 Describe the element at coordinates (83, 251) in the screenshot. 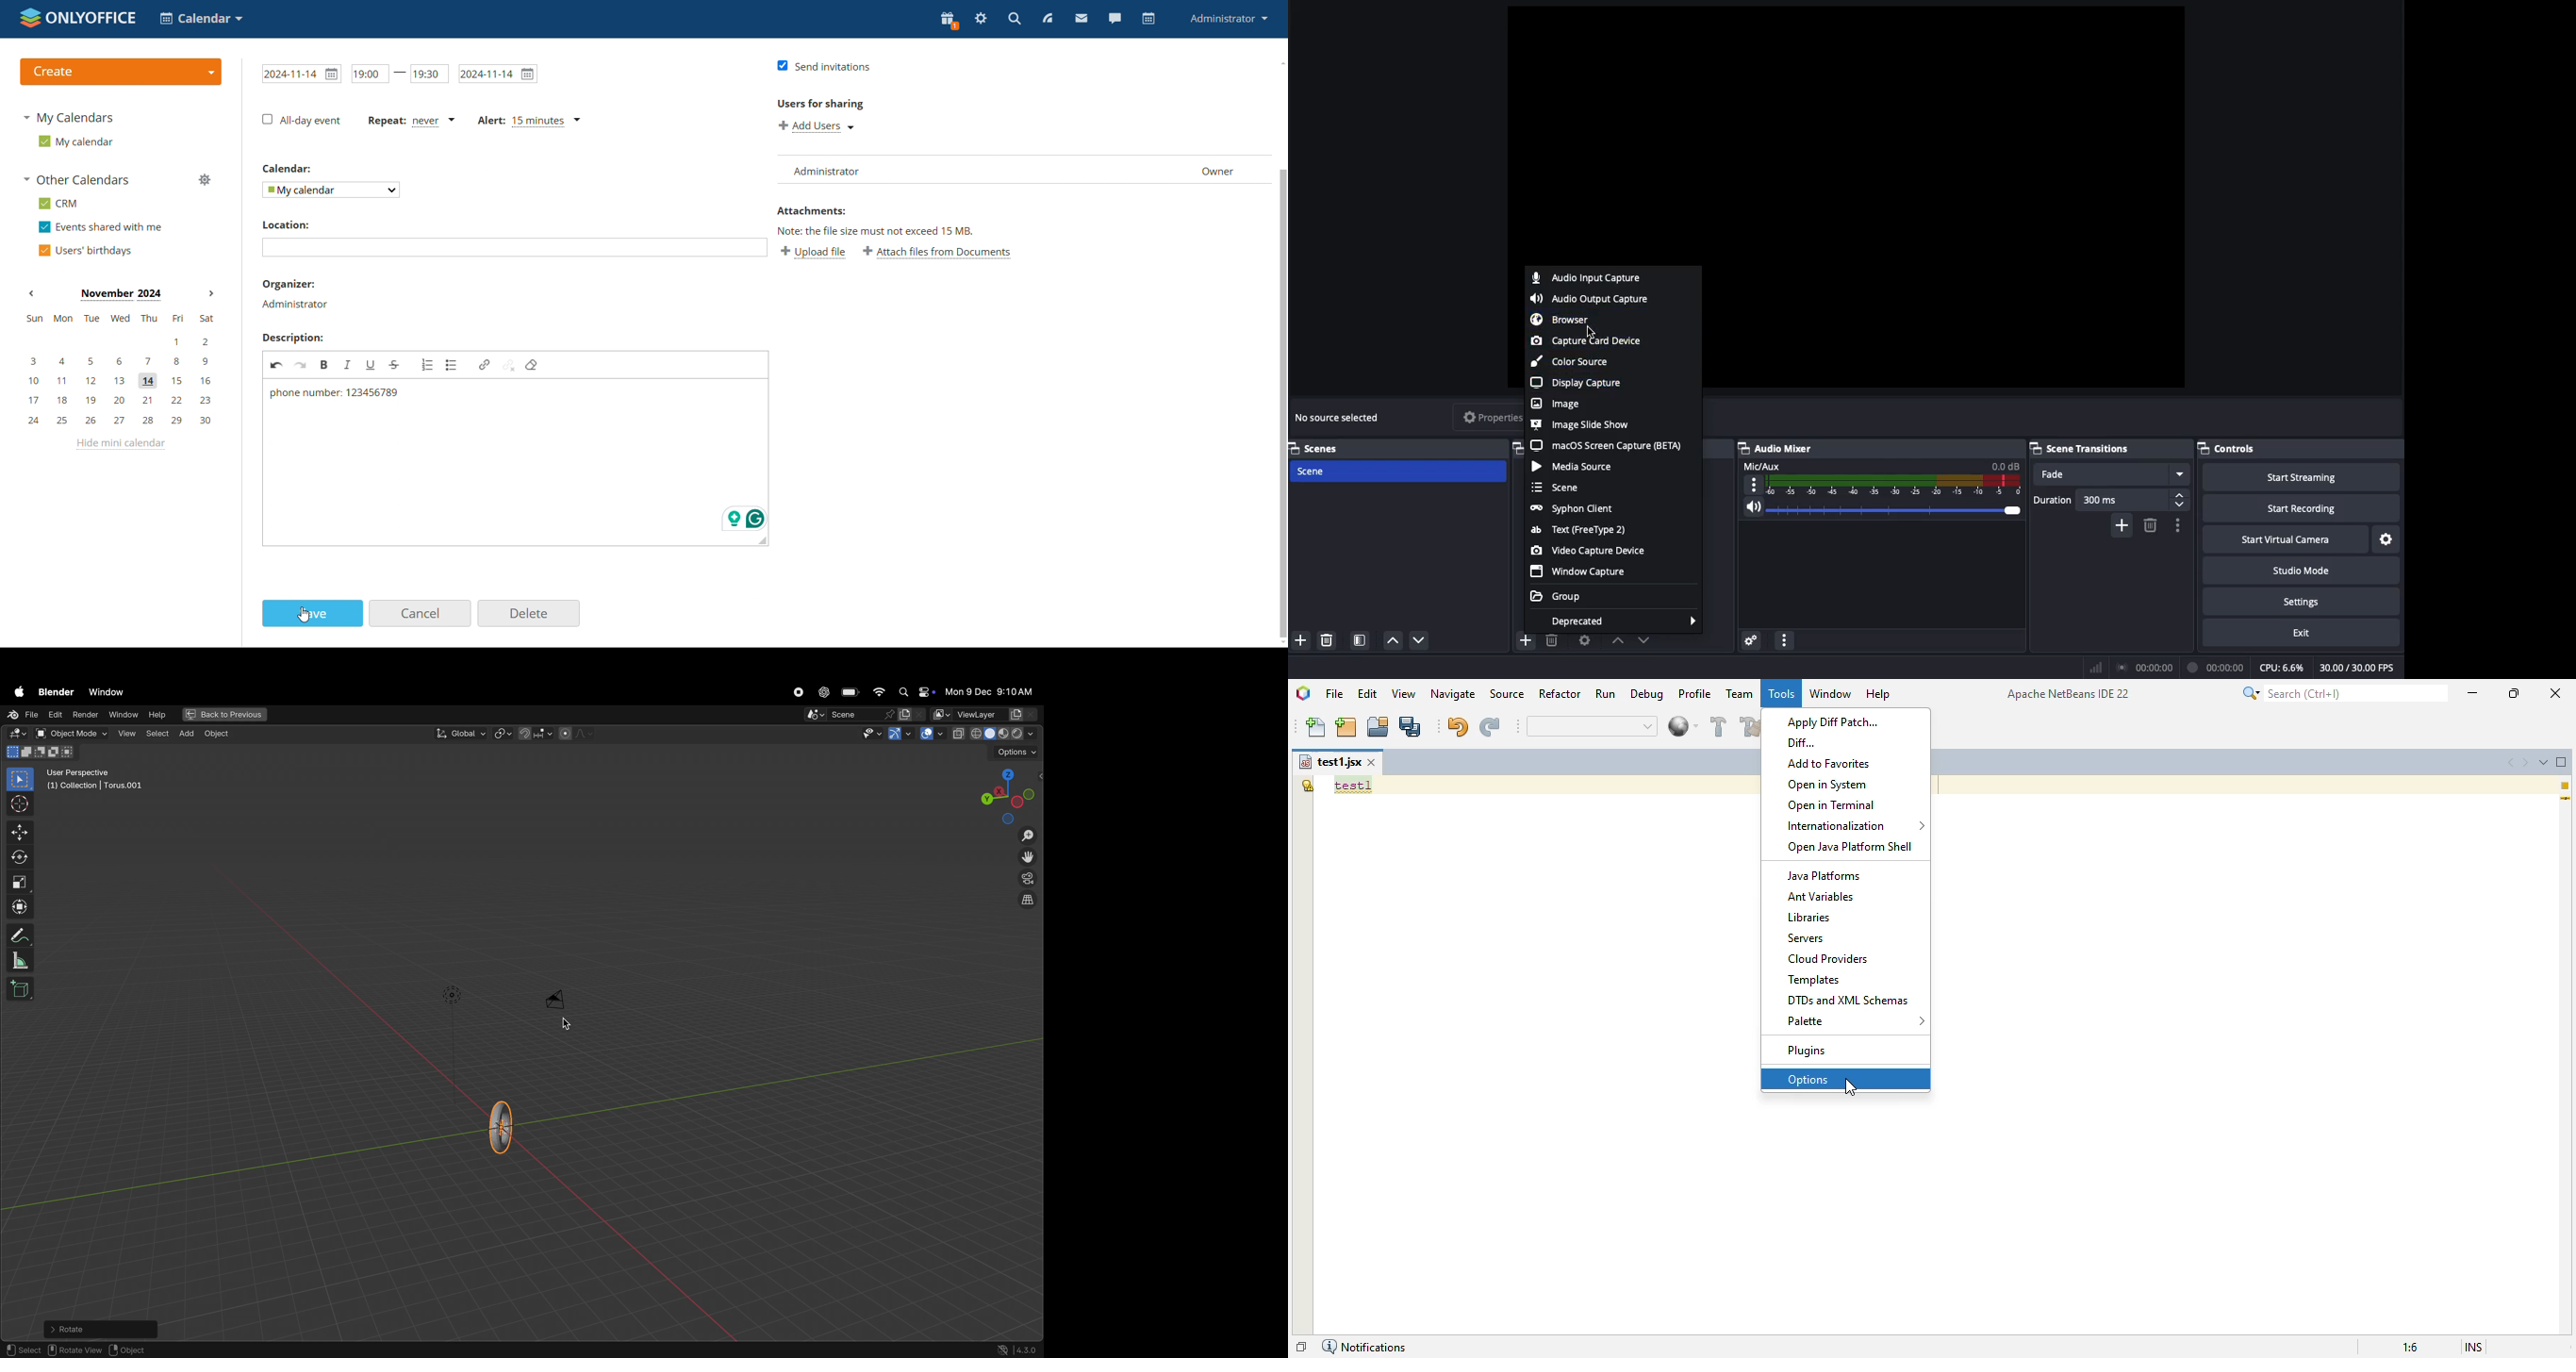

I see `users' birthdays` at that location.